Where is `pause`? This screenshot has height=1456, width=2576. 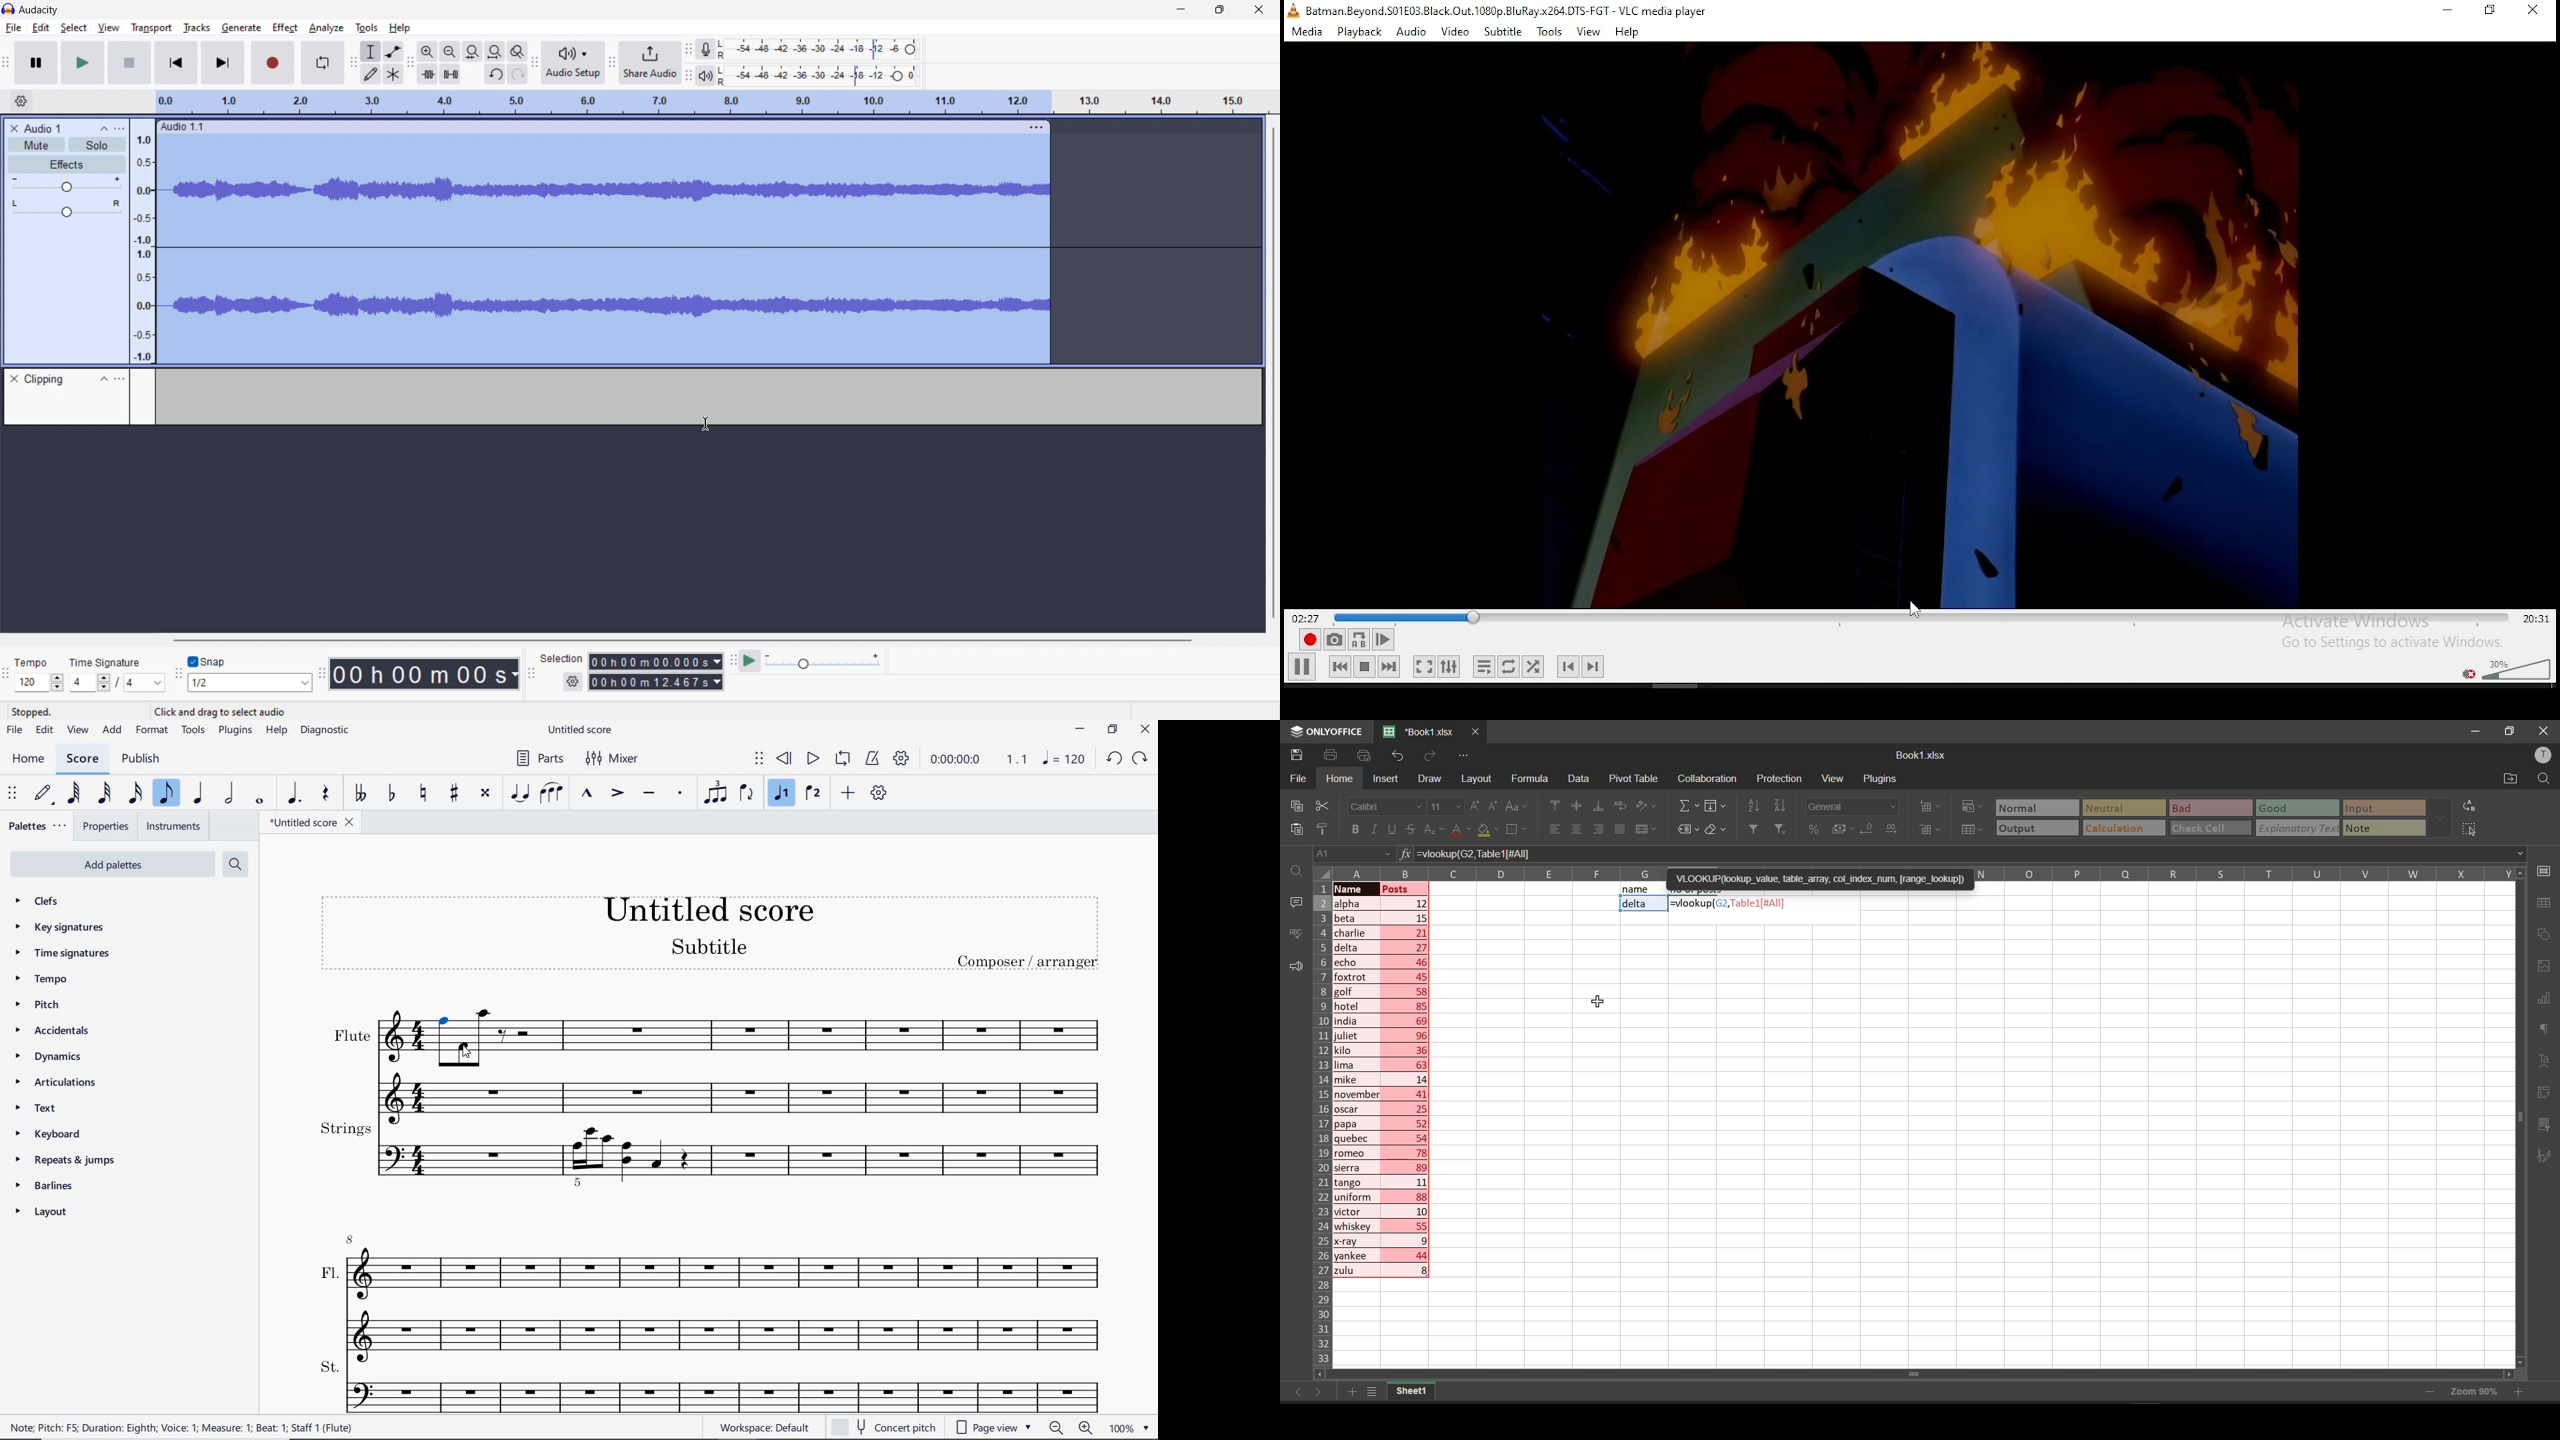 pause is located at coordinates (37, 63).